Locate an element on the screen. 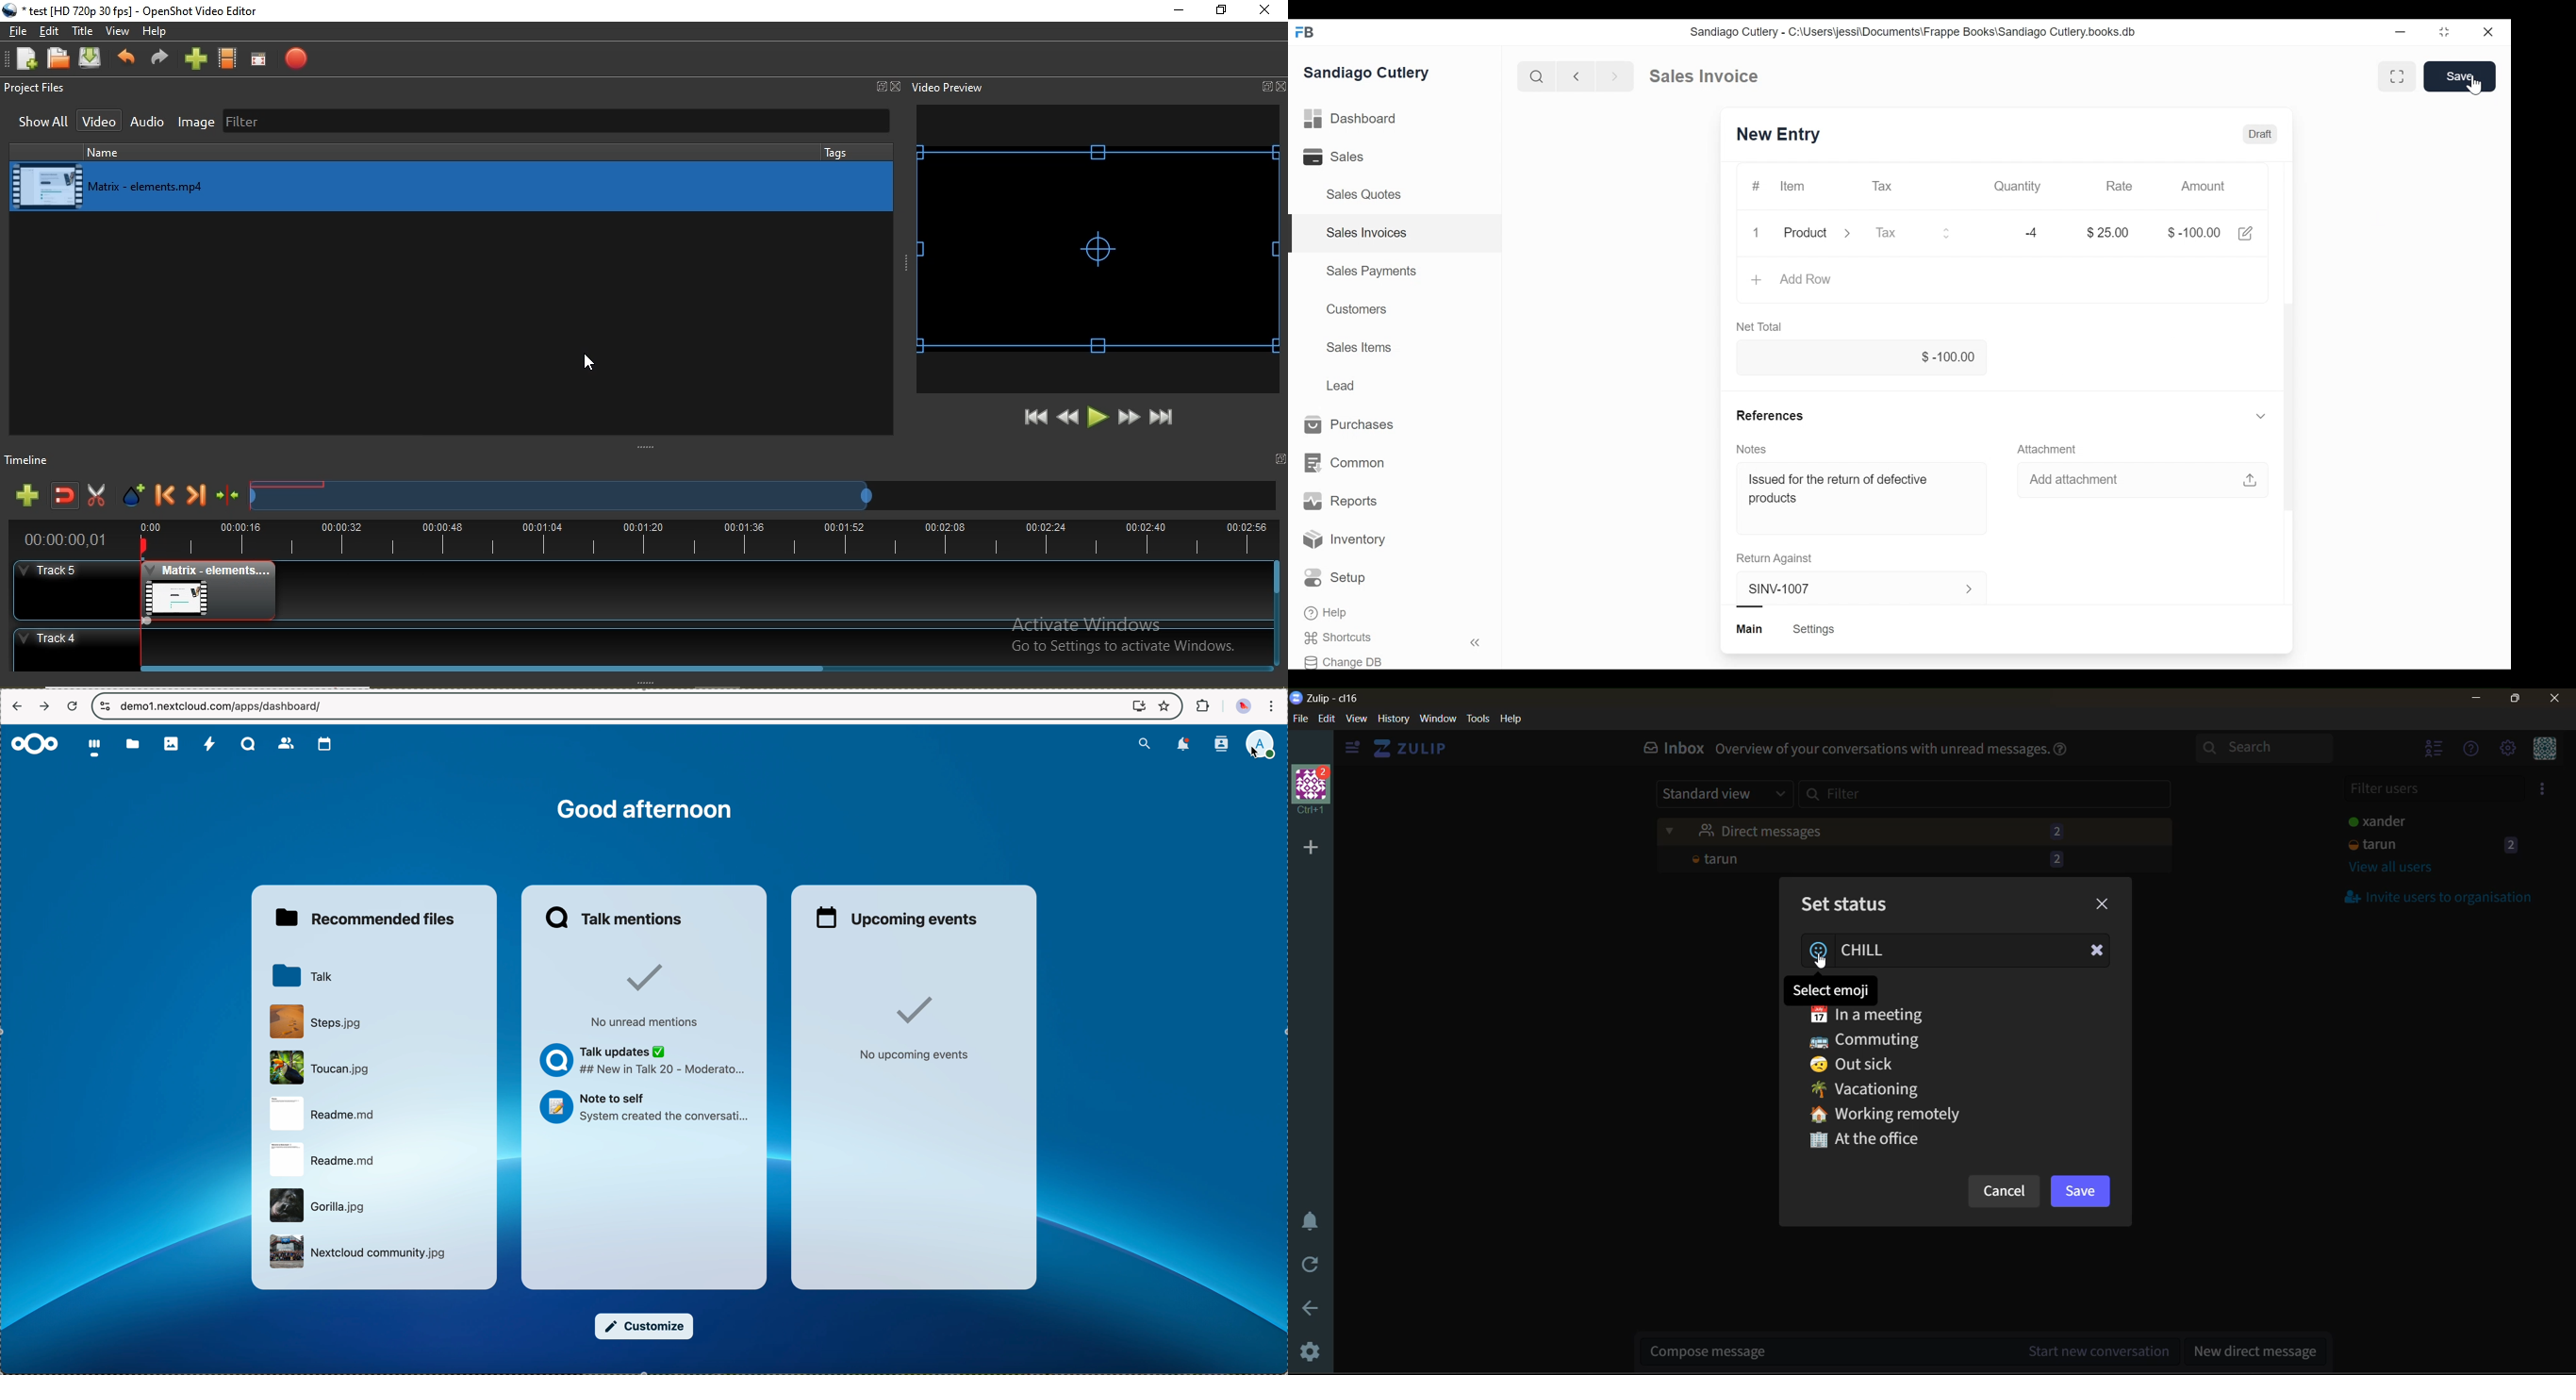  standard view is located at coordinates (1722, 794).